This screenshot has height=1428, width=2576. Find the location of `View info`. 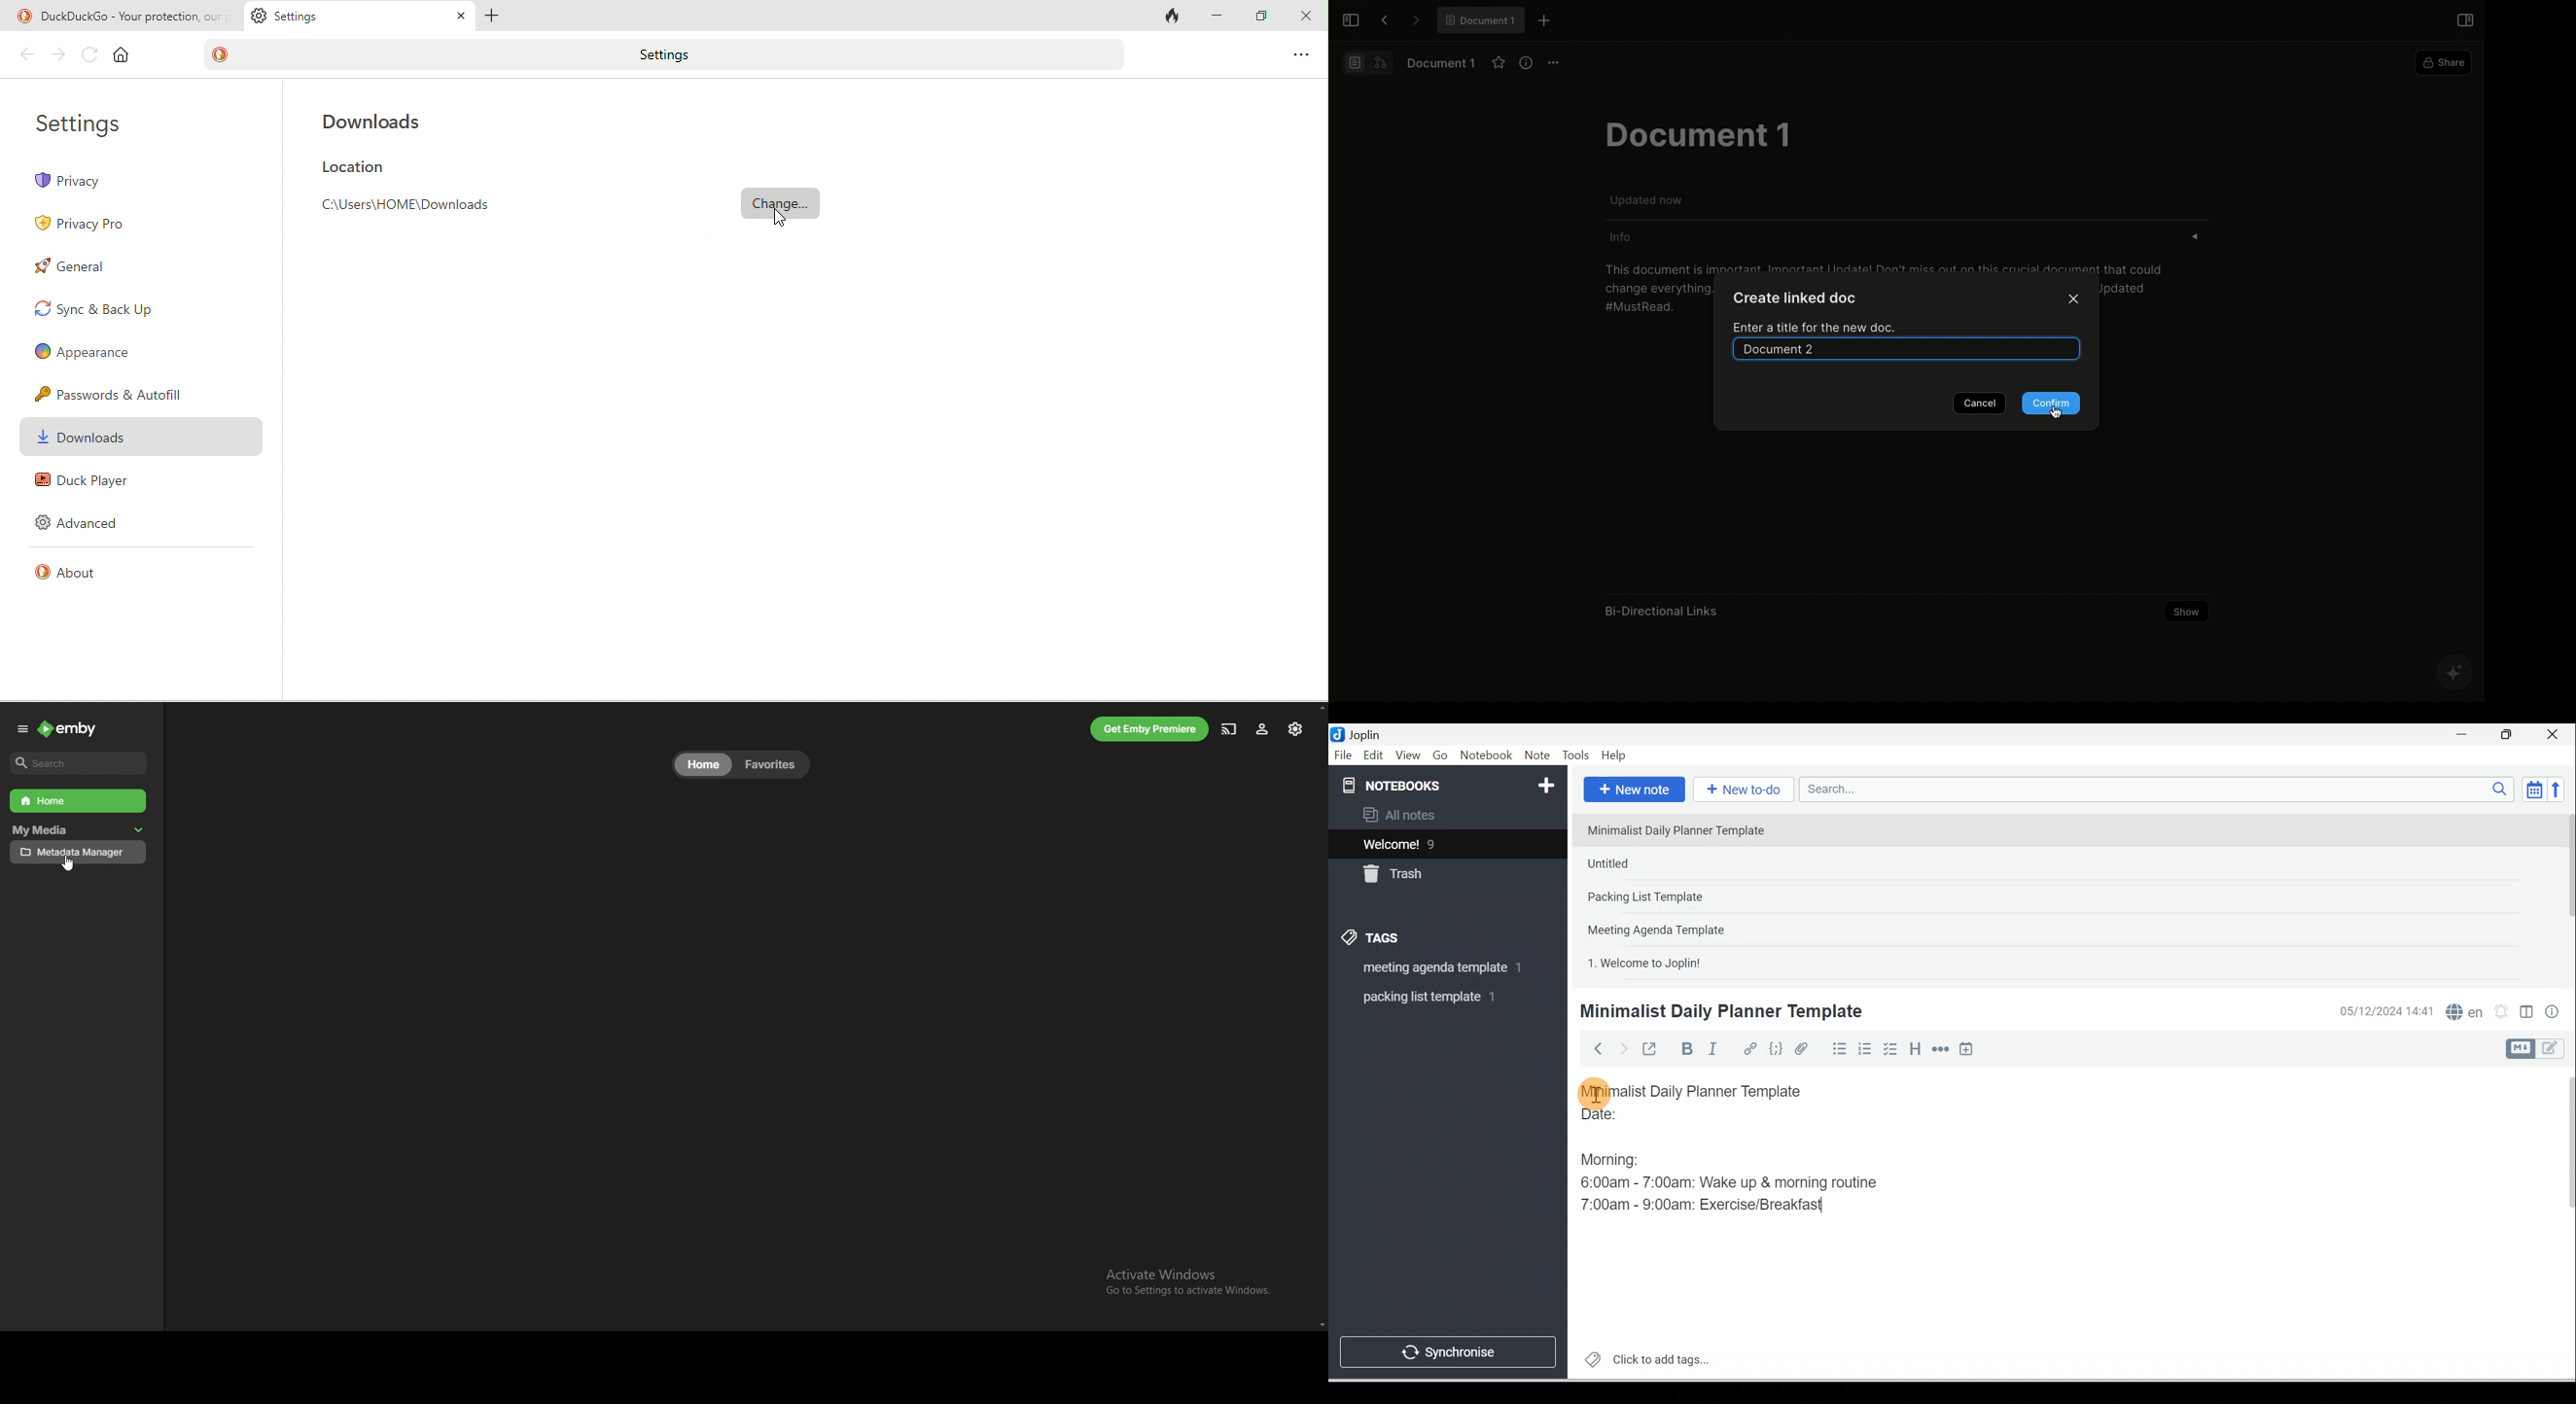

View info is located at coordinates (1524, 63).